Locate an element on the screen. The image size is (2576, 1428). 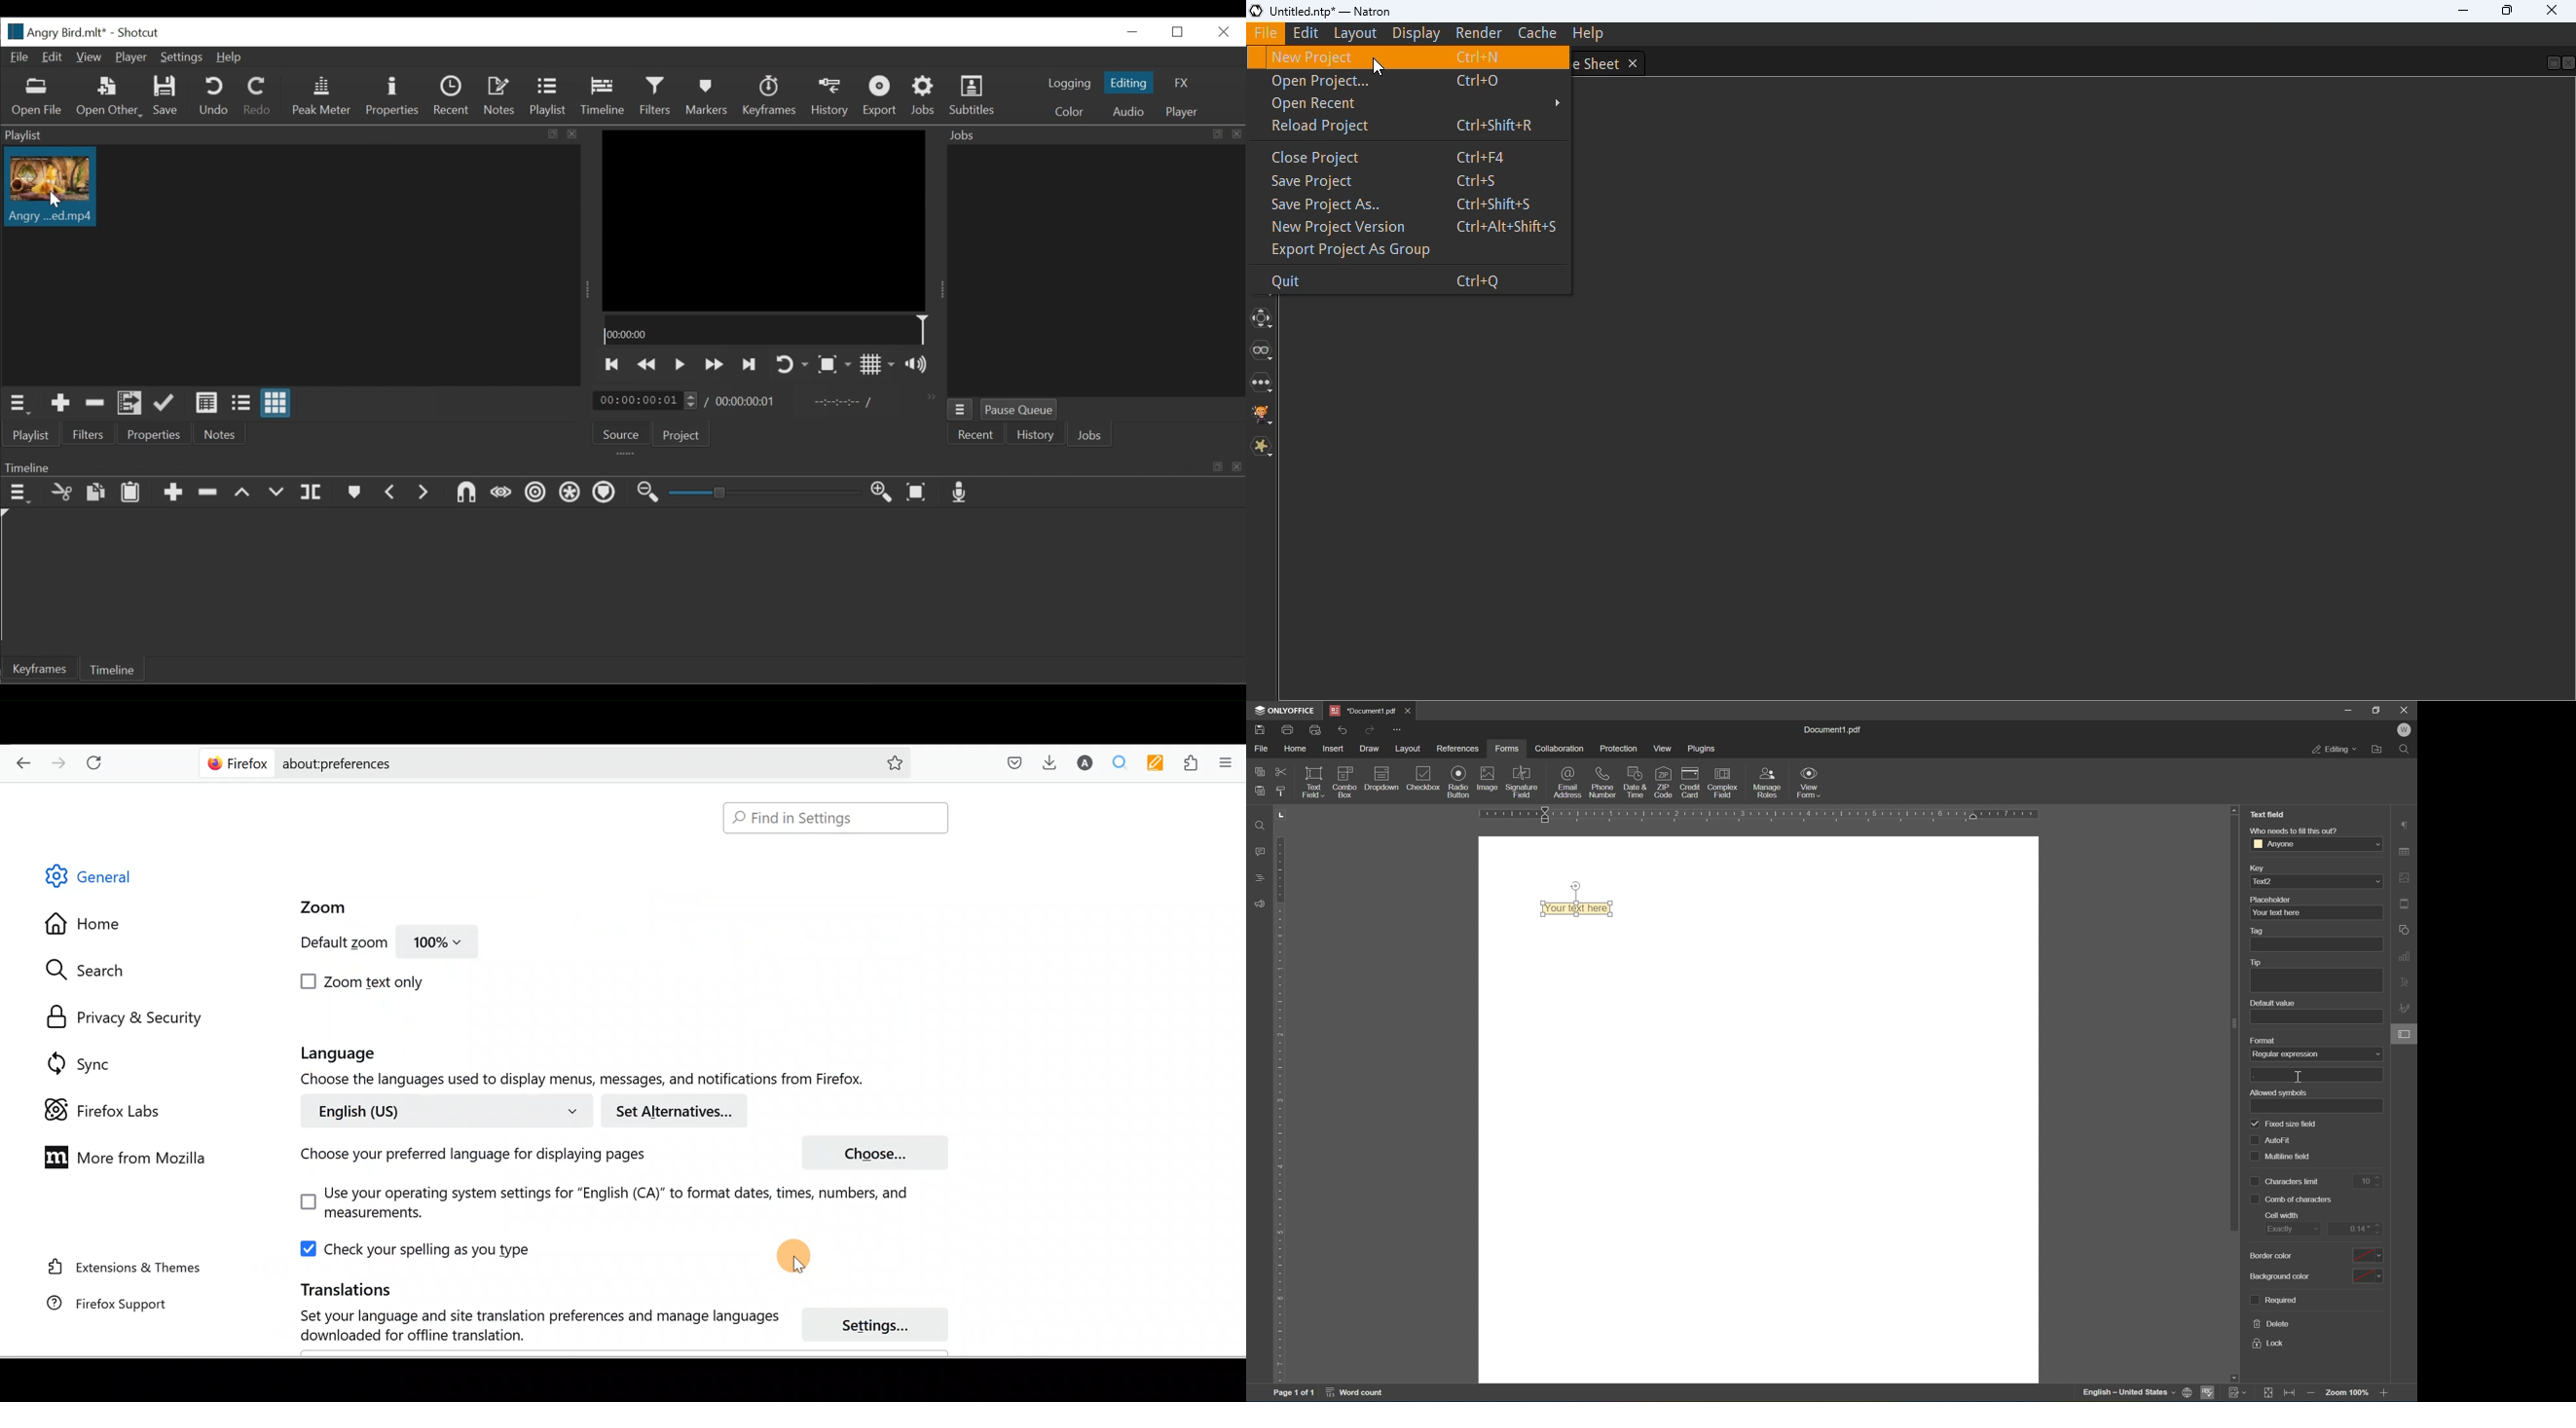
border color is located at coordinates (2271, 1255).